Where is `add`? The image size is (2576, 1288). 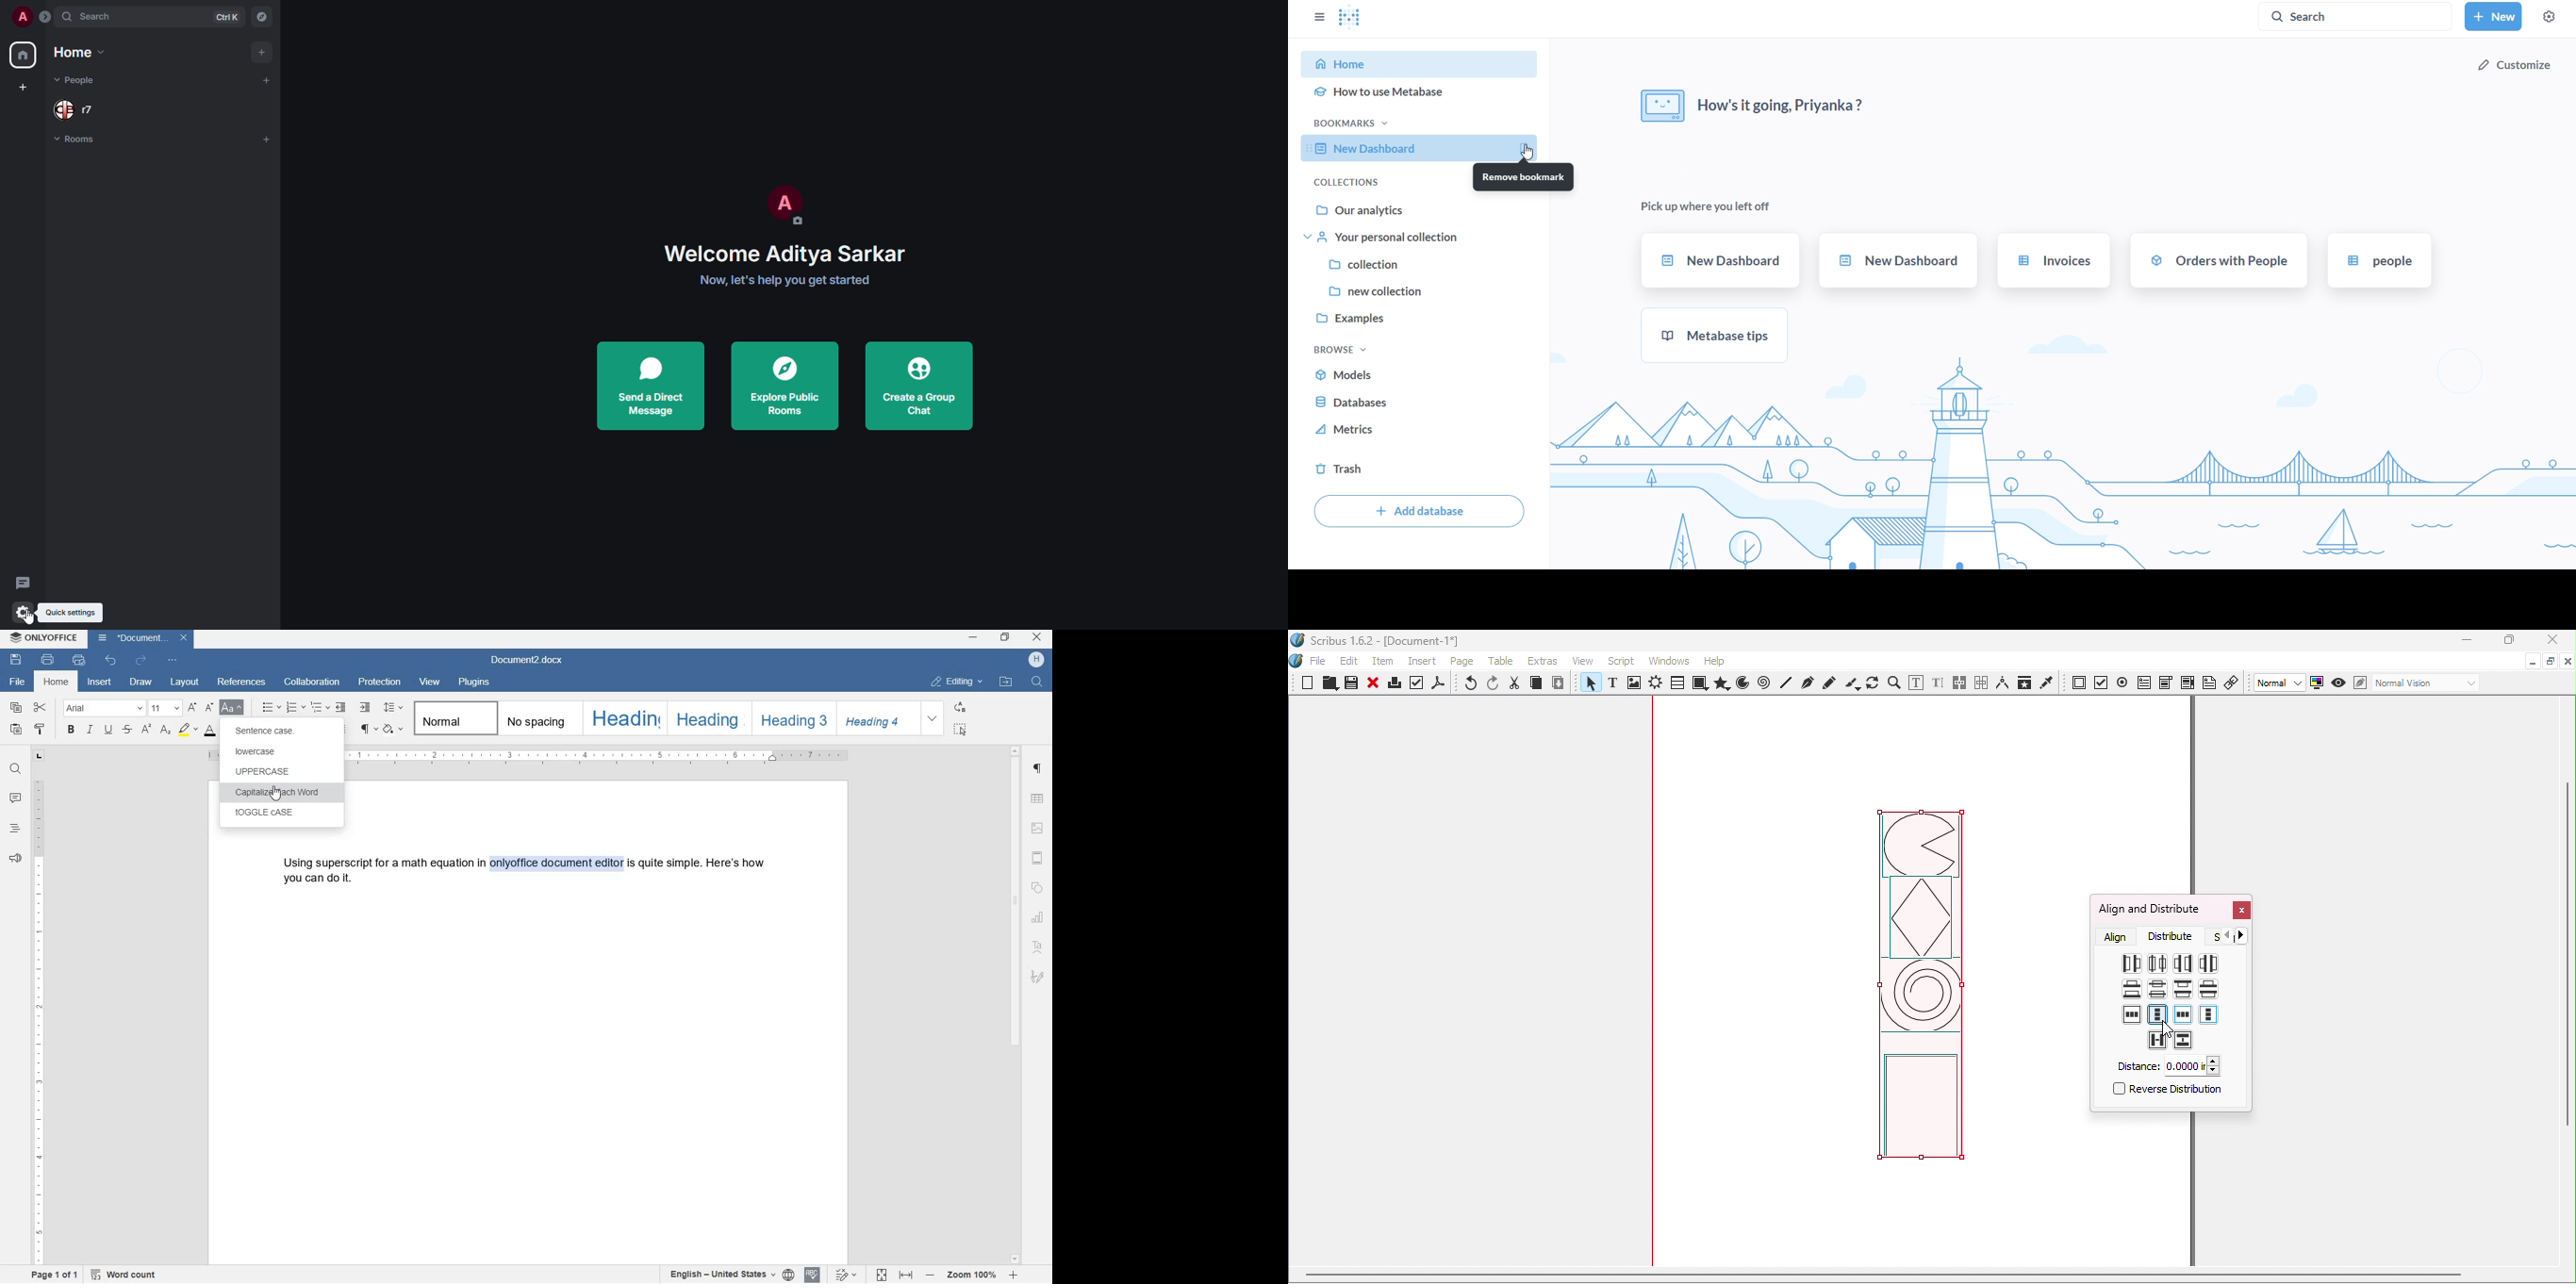
add is located at coordinates (263, 52).